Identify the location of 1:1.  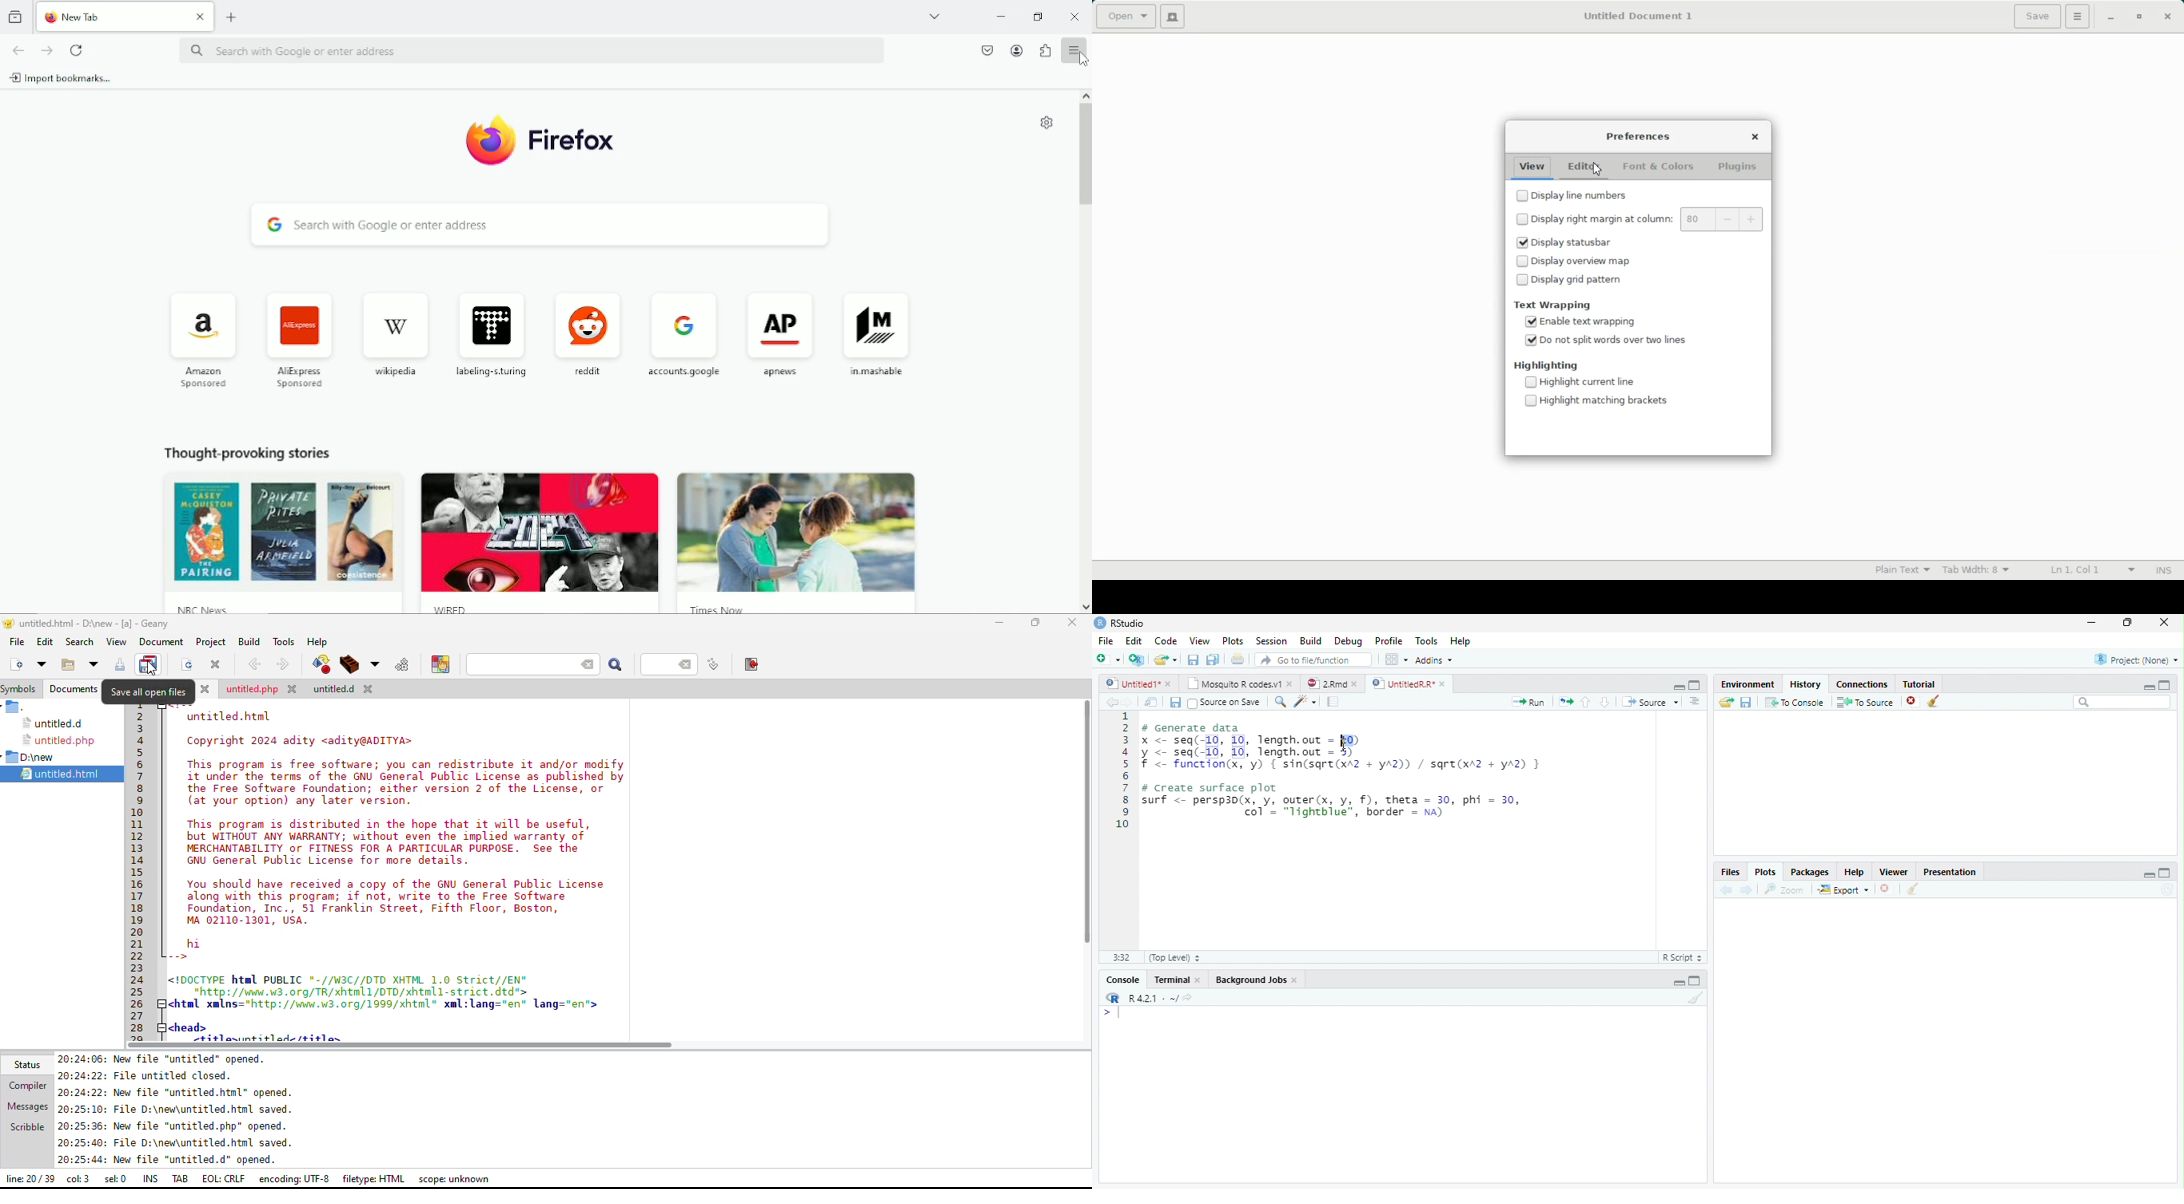
(1122, 958).